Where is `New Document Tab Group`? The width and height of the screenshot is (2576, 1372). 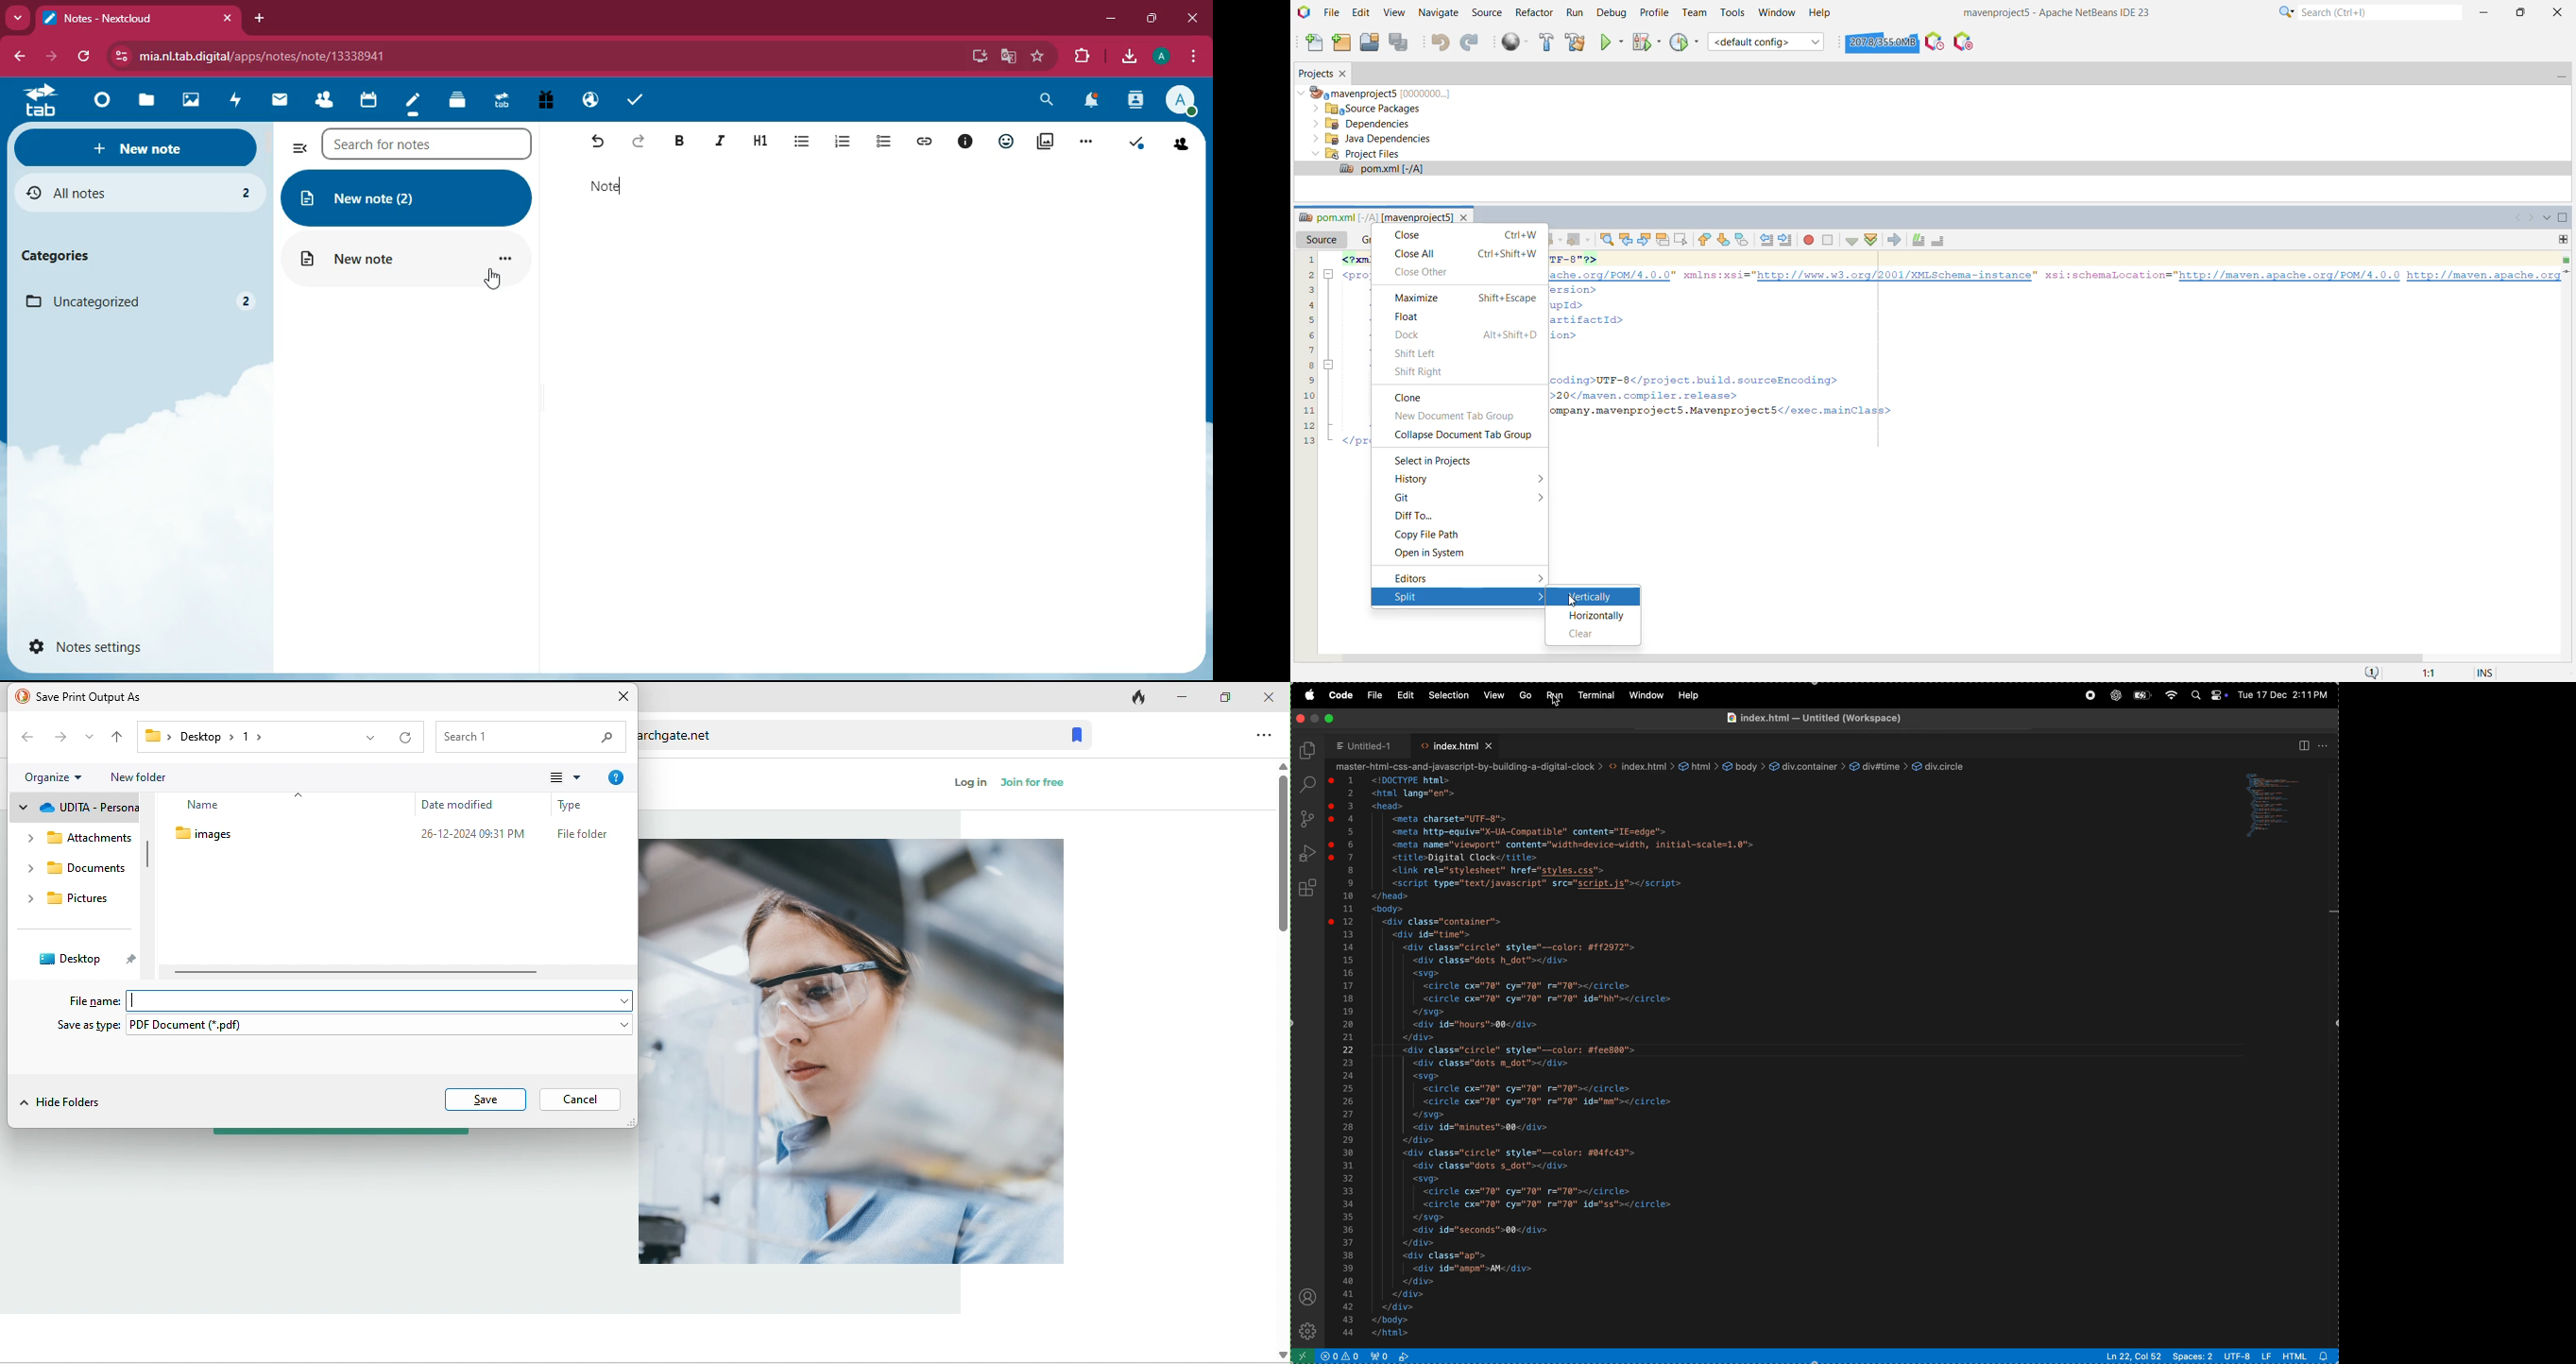
New Document Tab Group is located at coordinates (1461, 416).